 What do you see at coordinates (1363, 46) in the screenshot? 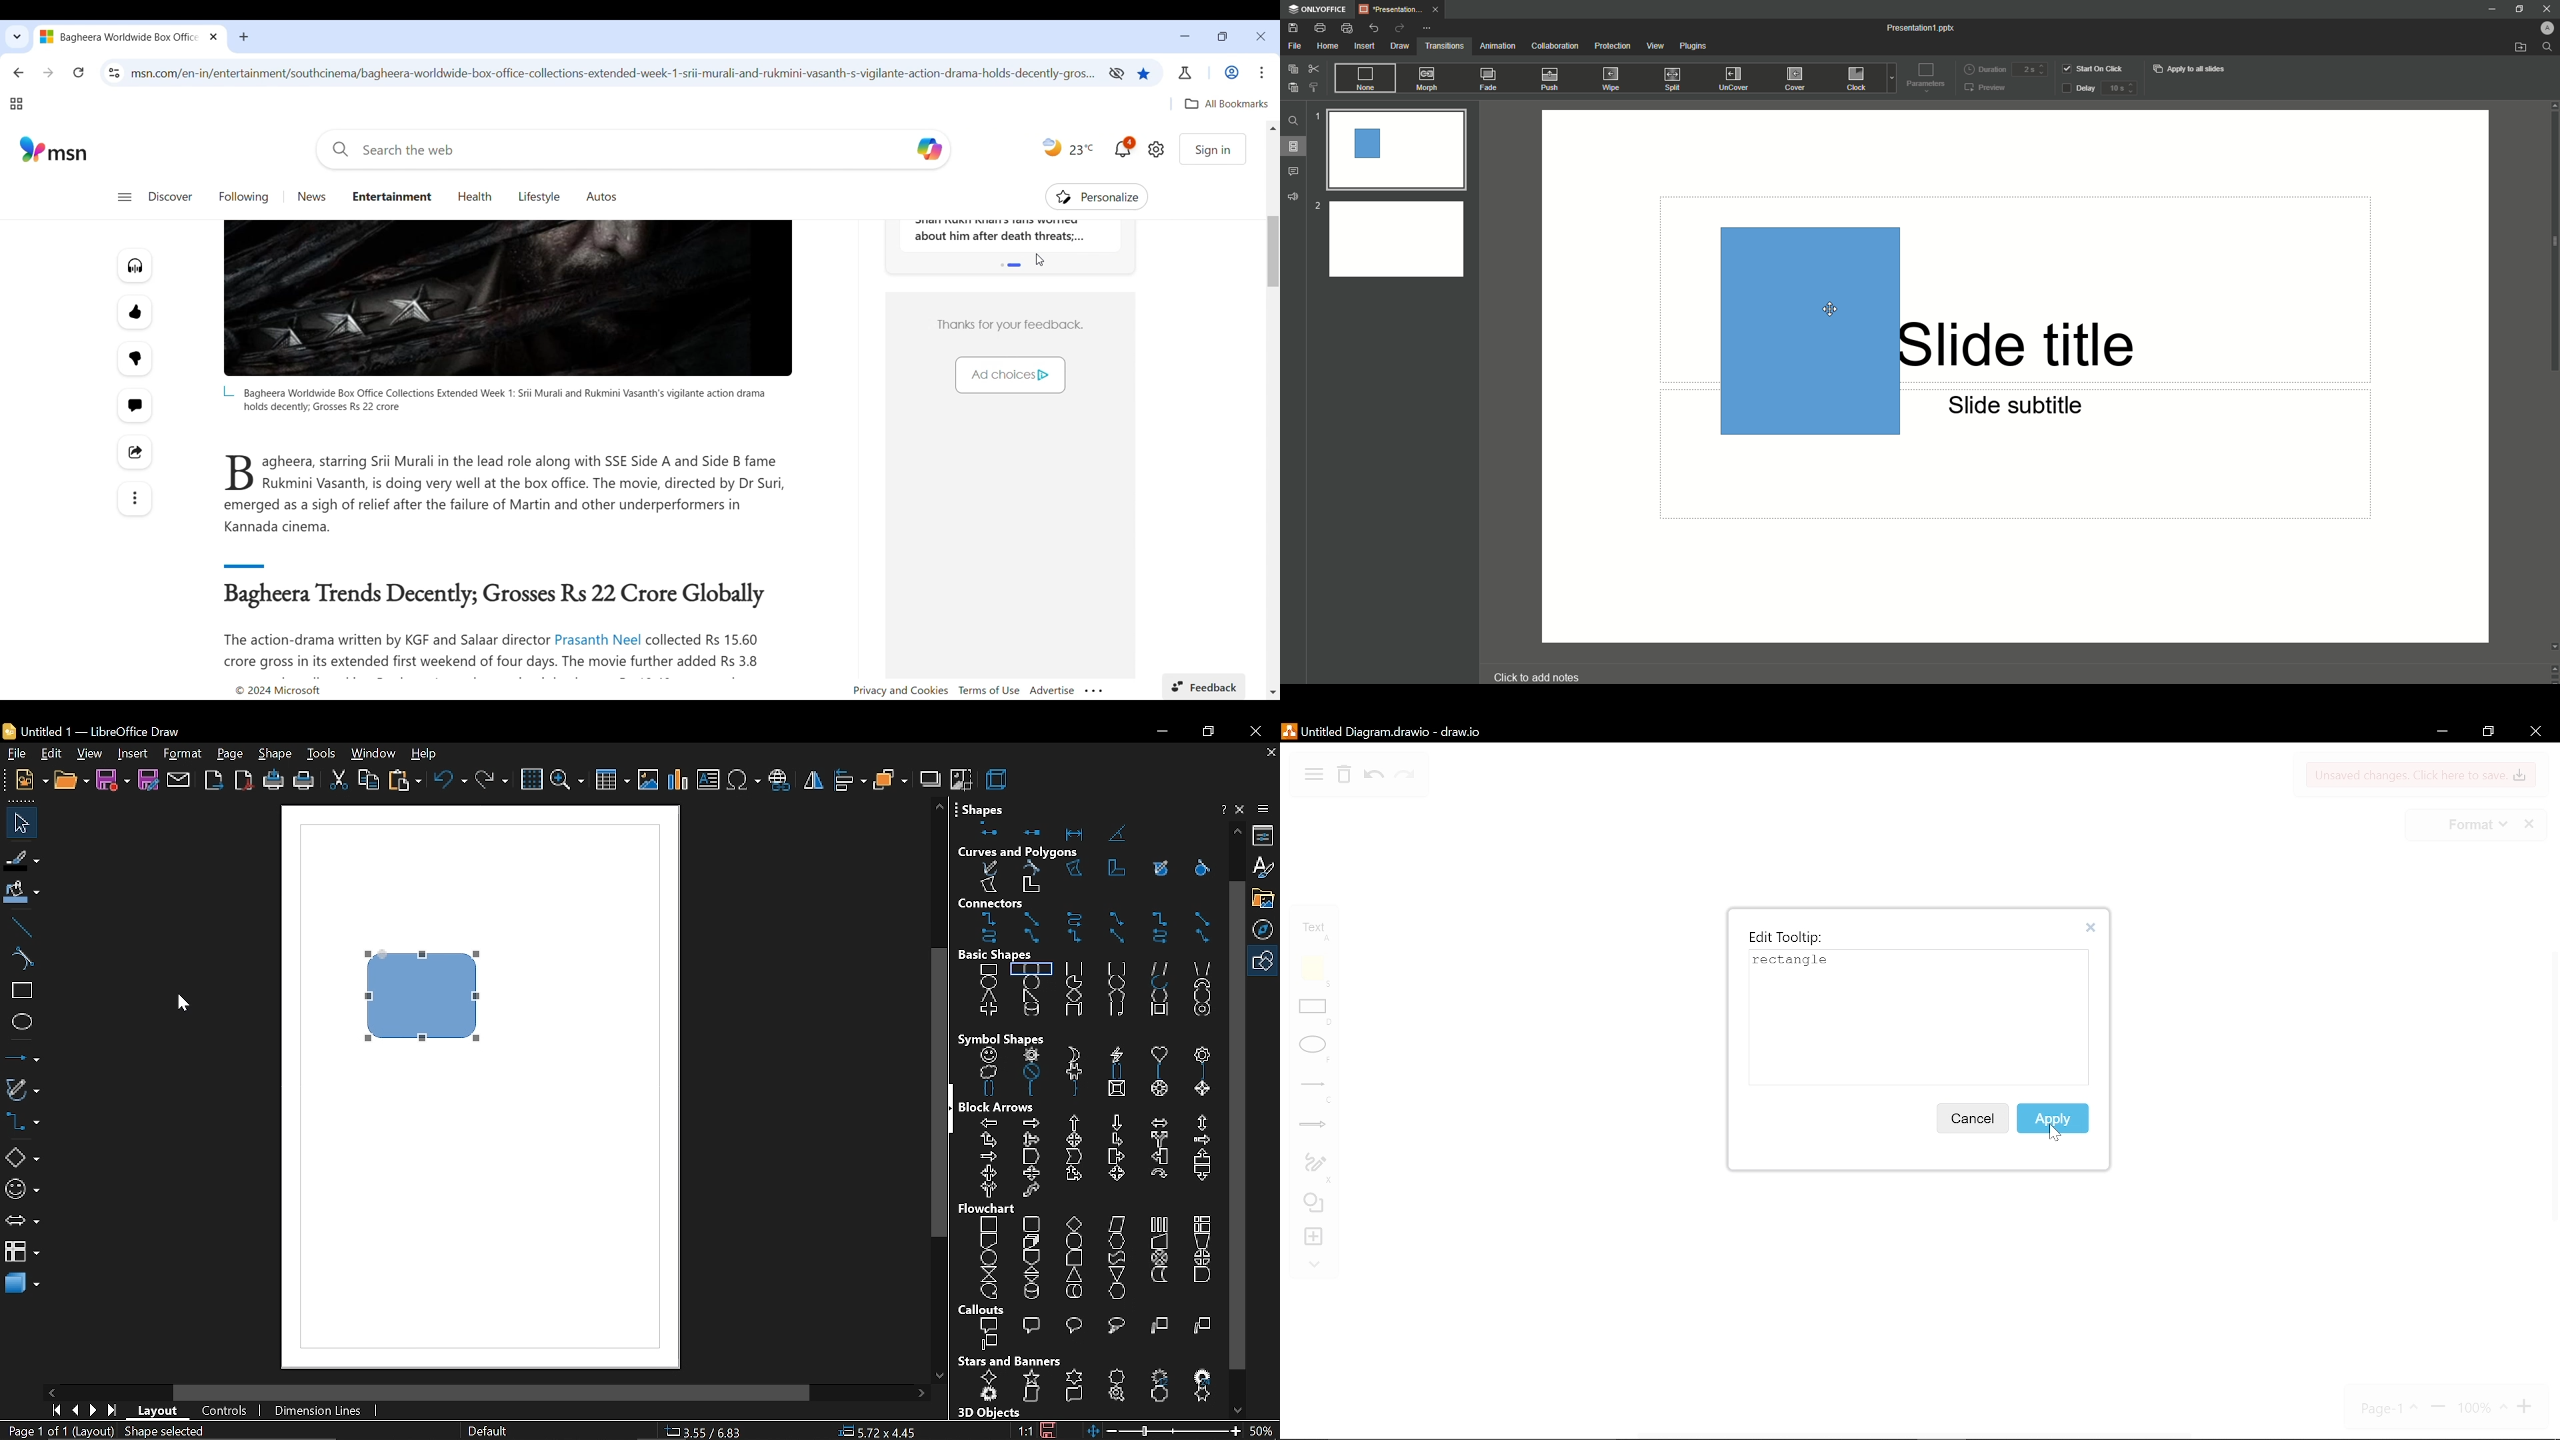
I see `Insert` at bounding box center [1363, 46].